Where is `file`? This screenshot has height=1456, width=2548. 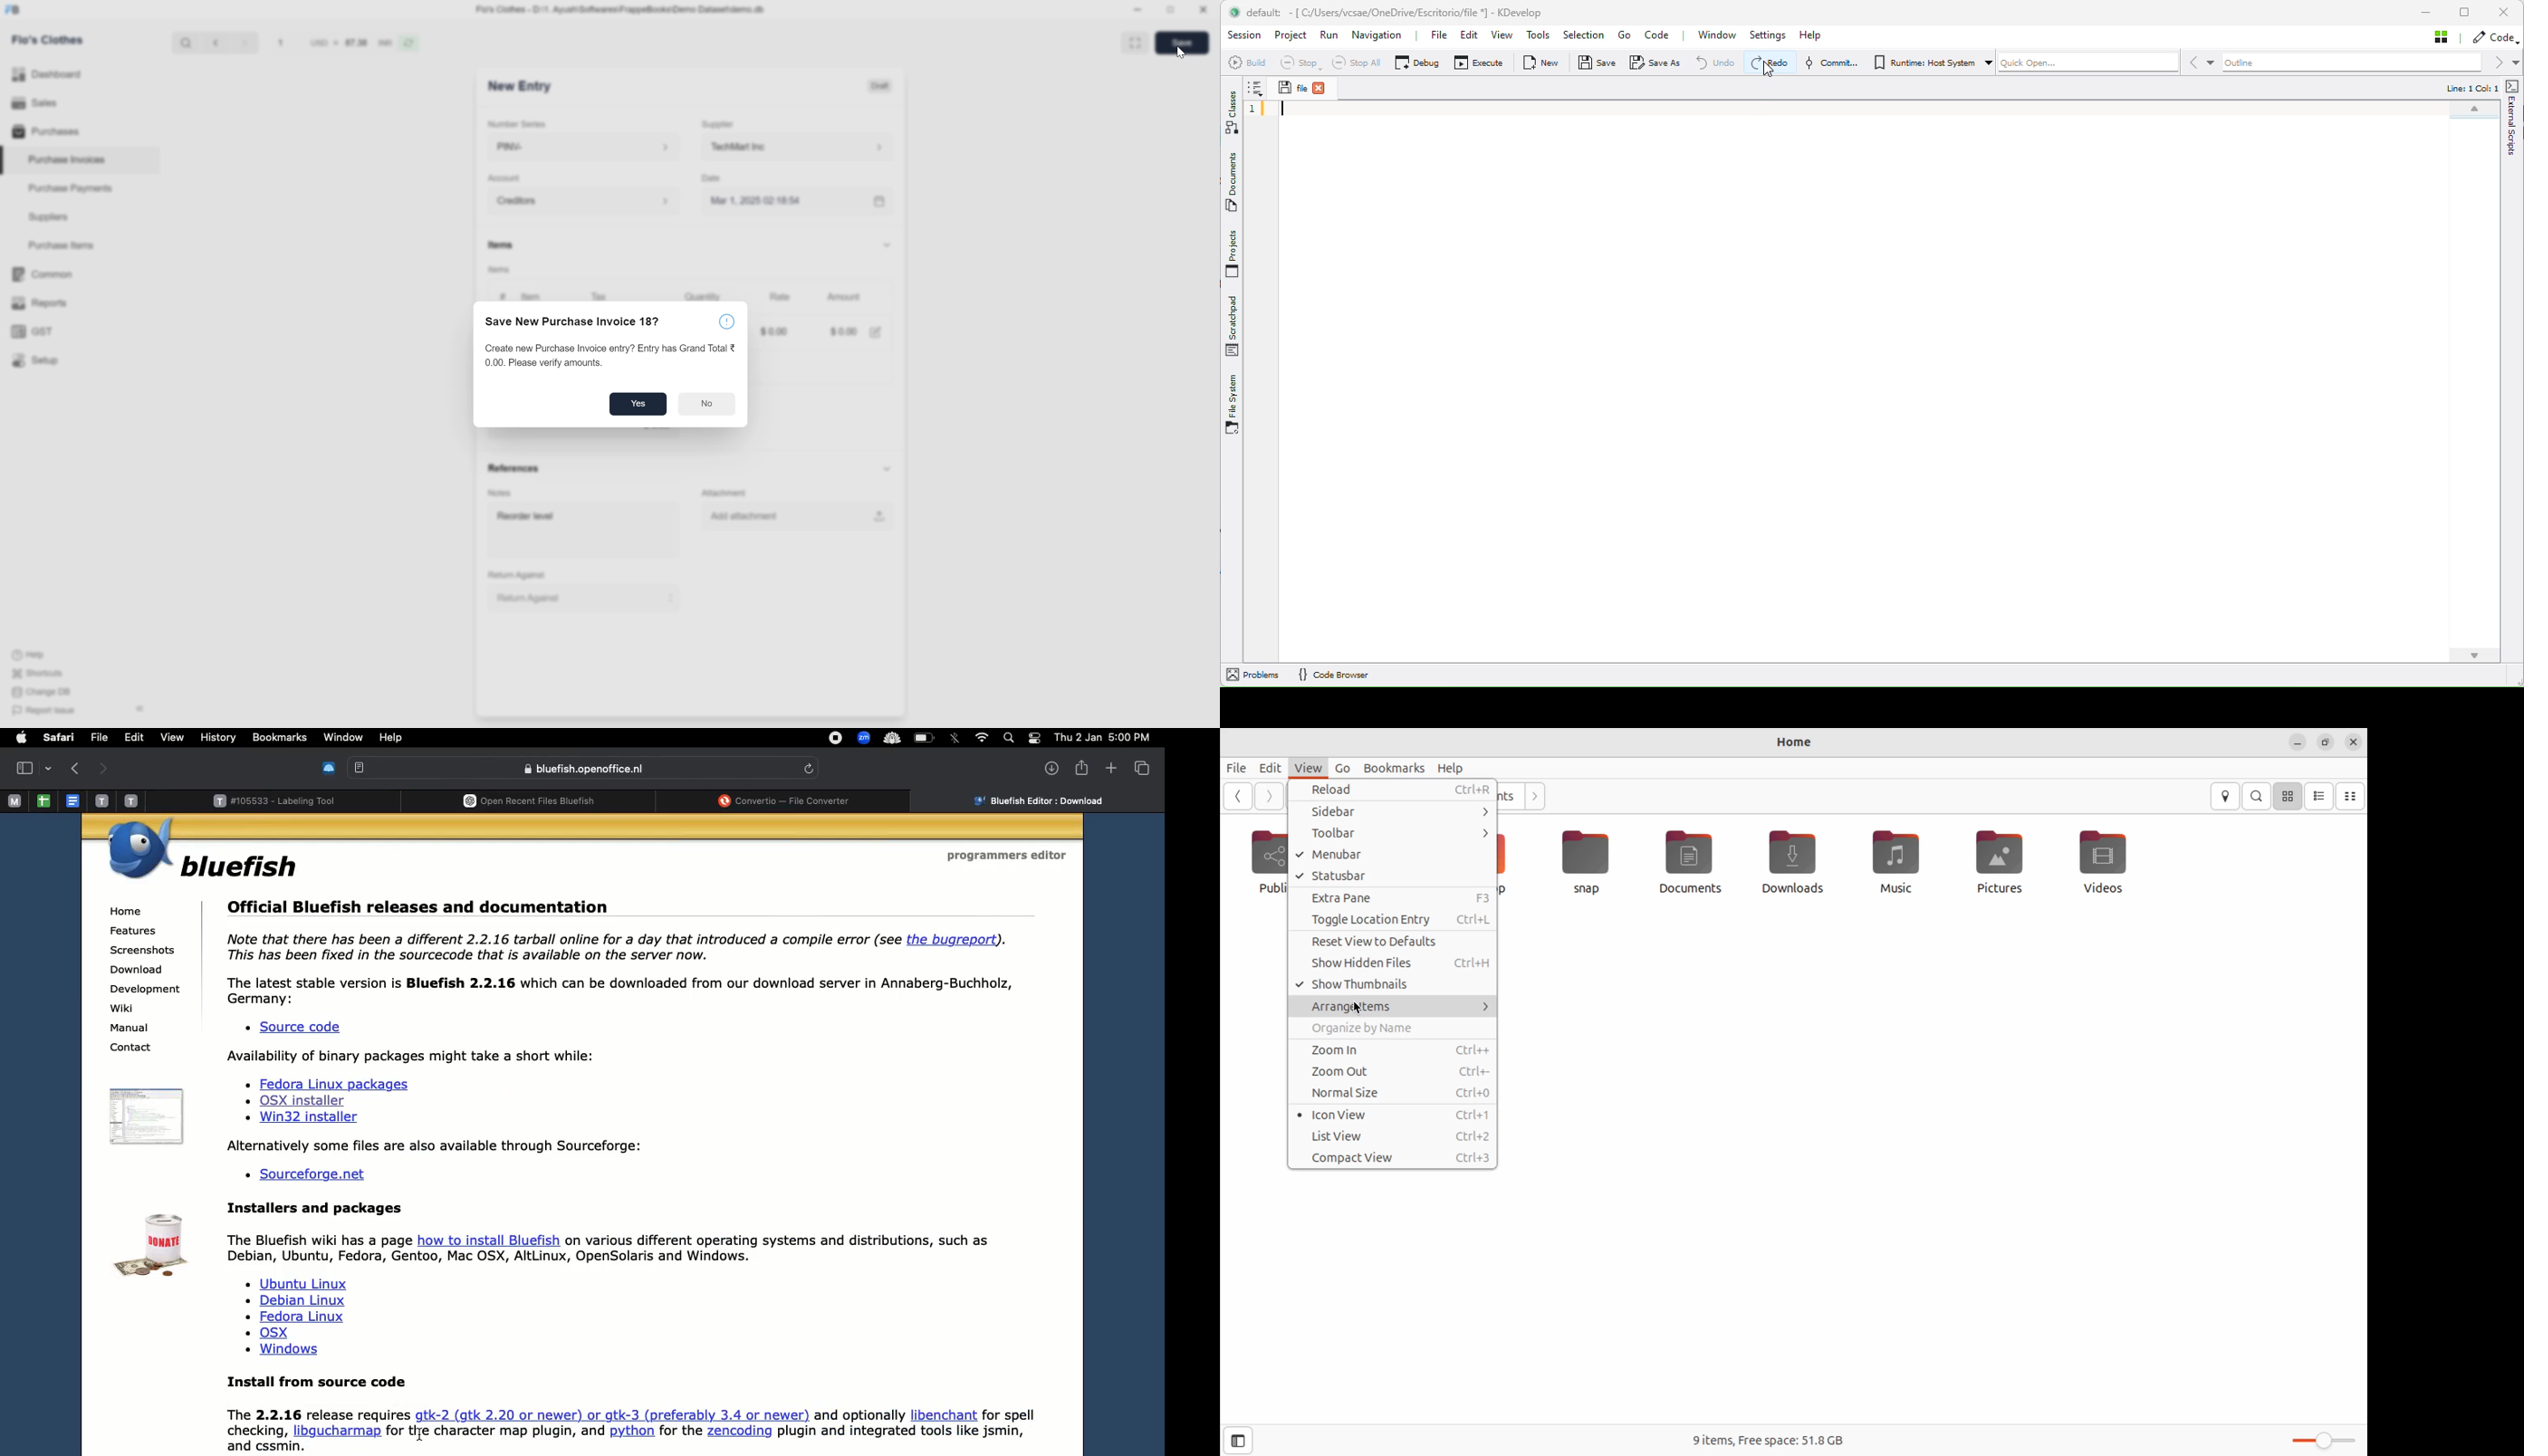 file is located at coordinates (112, 738).